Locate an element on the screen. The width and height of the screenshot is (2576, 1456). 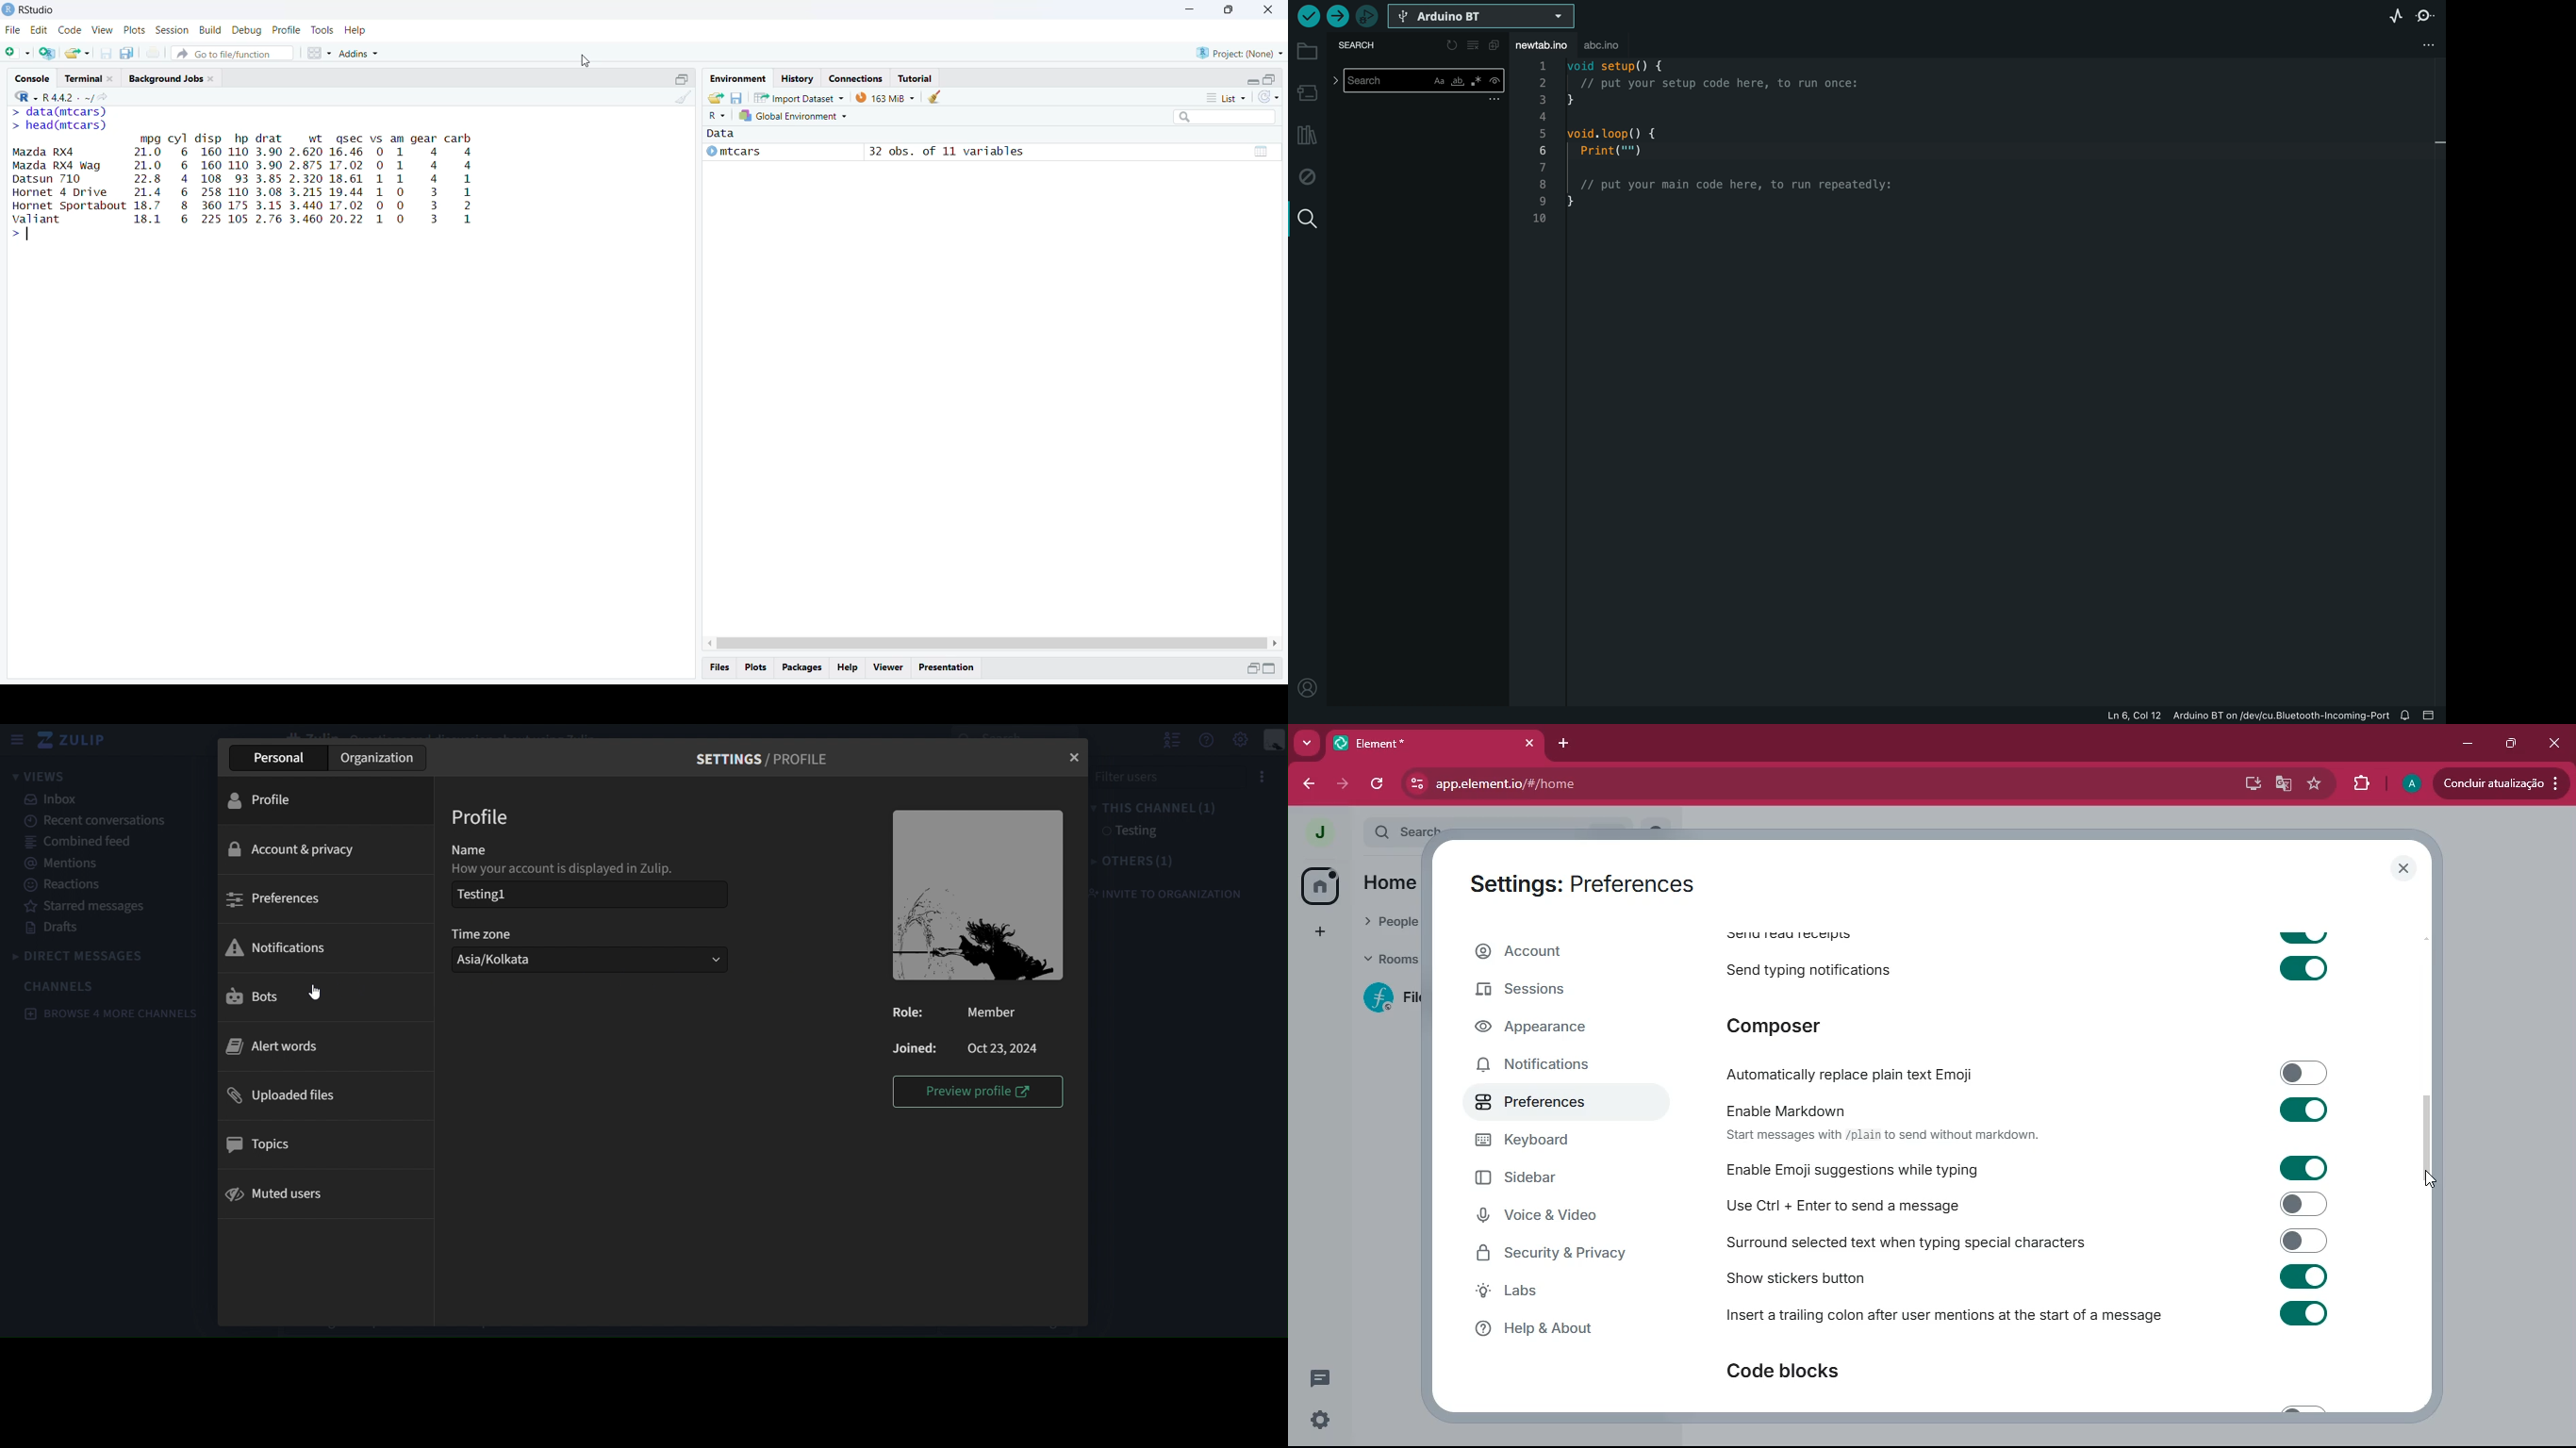
direct messages is located at coordinates (80, 954).